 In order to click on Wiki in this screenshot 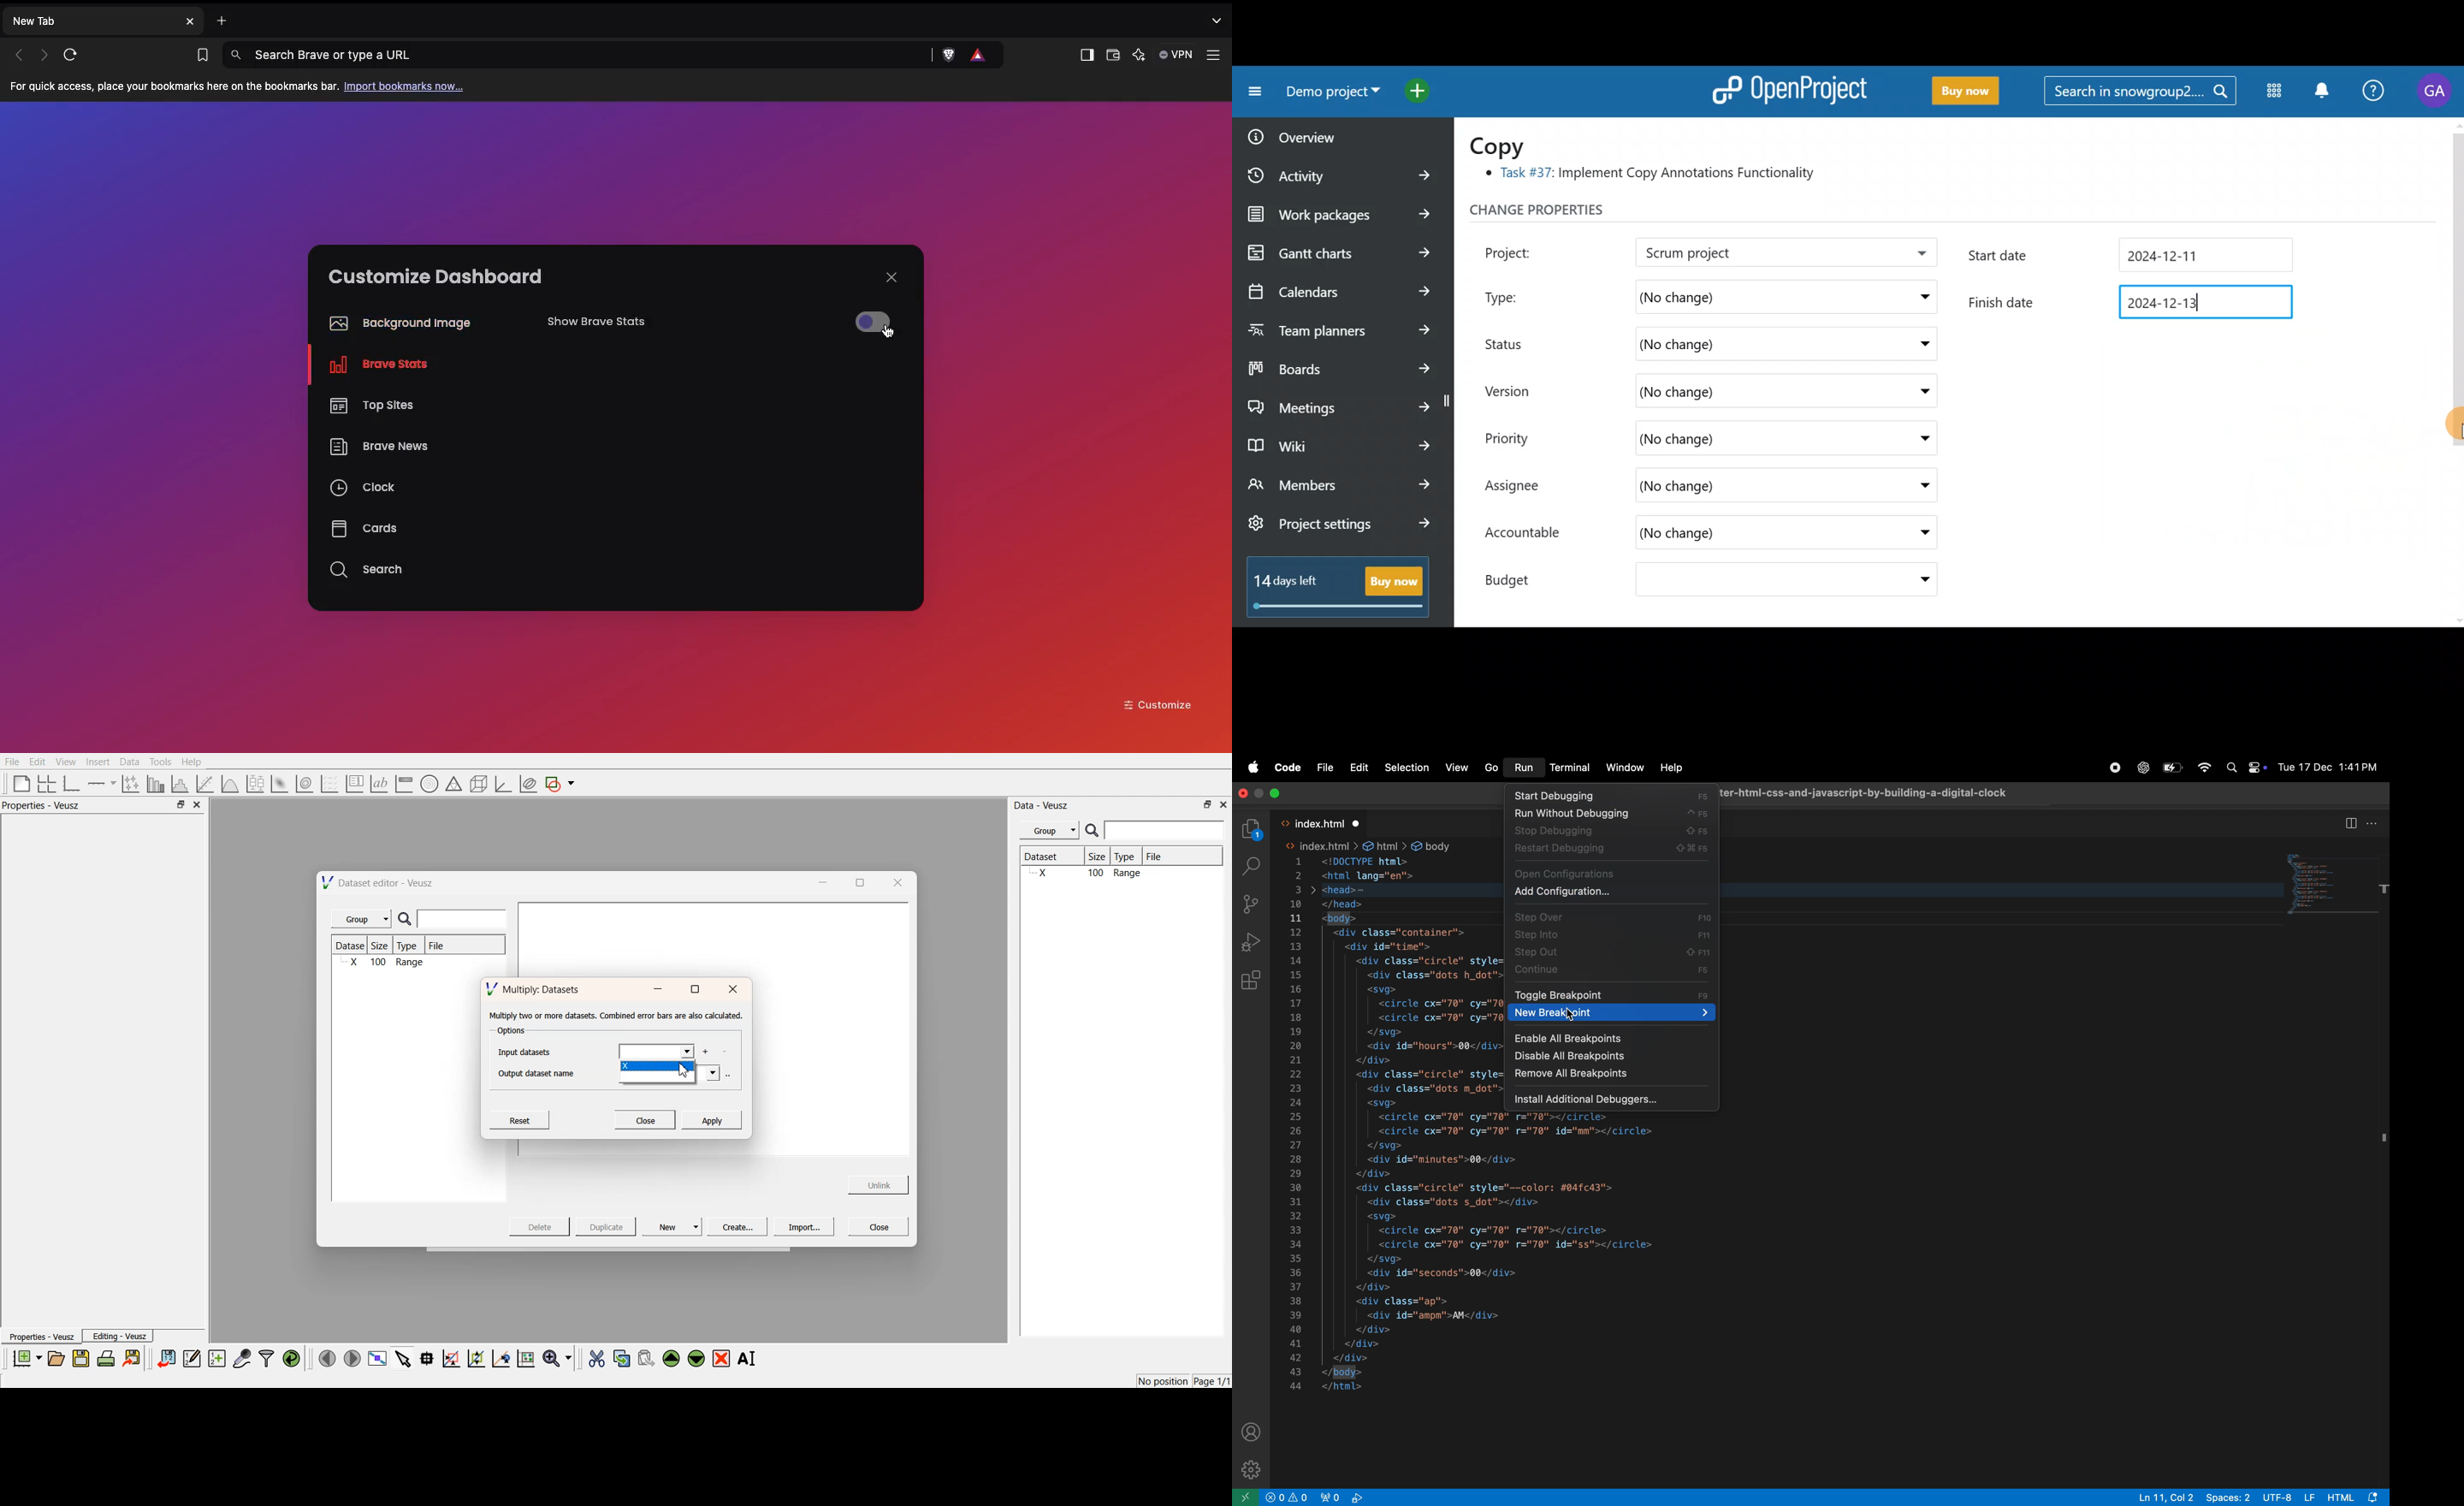, I will do `click(1337, 442)`.